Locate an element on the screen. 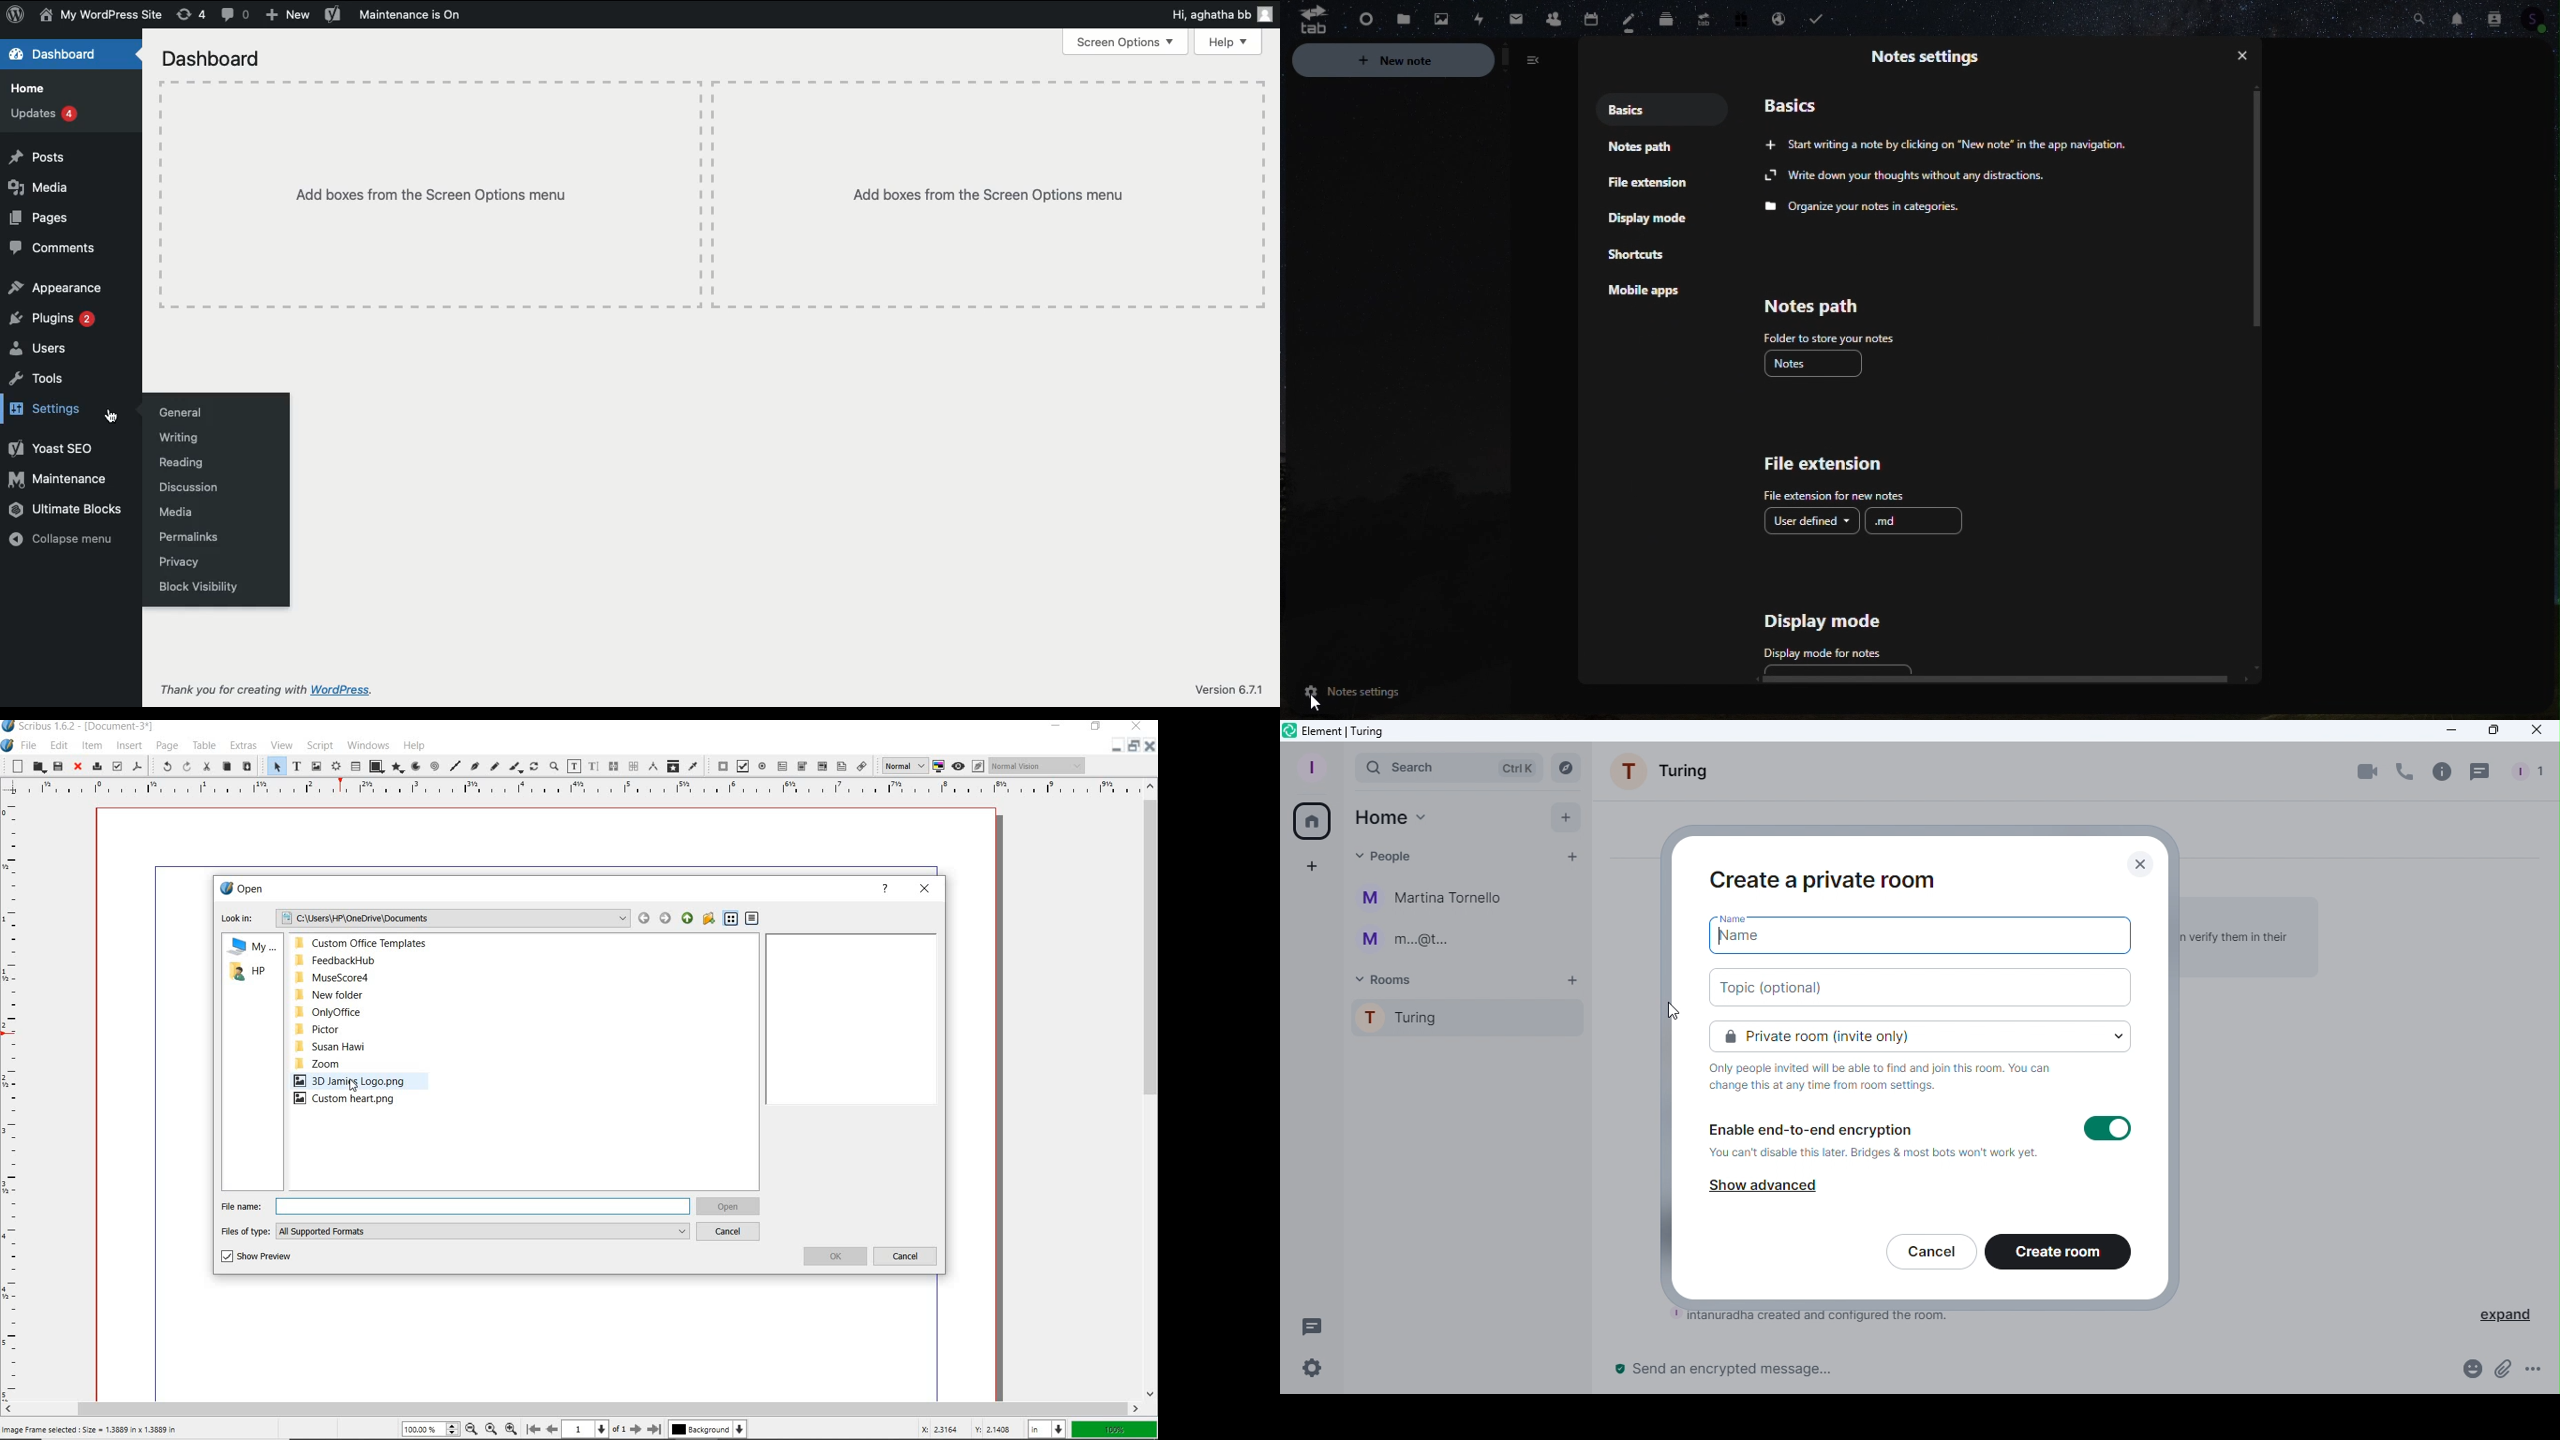  revisions (4) is located at coordinates (193, 14).